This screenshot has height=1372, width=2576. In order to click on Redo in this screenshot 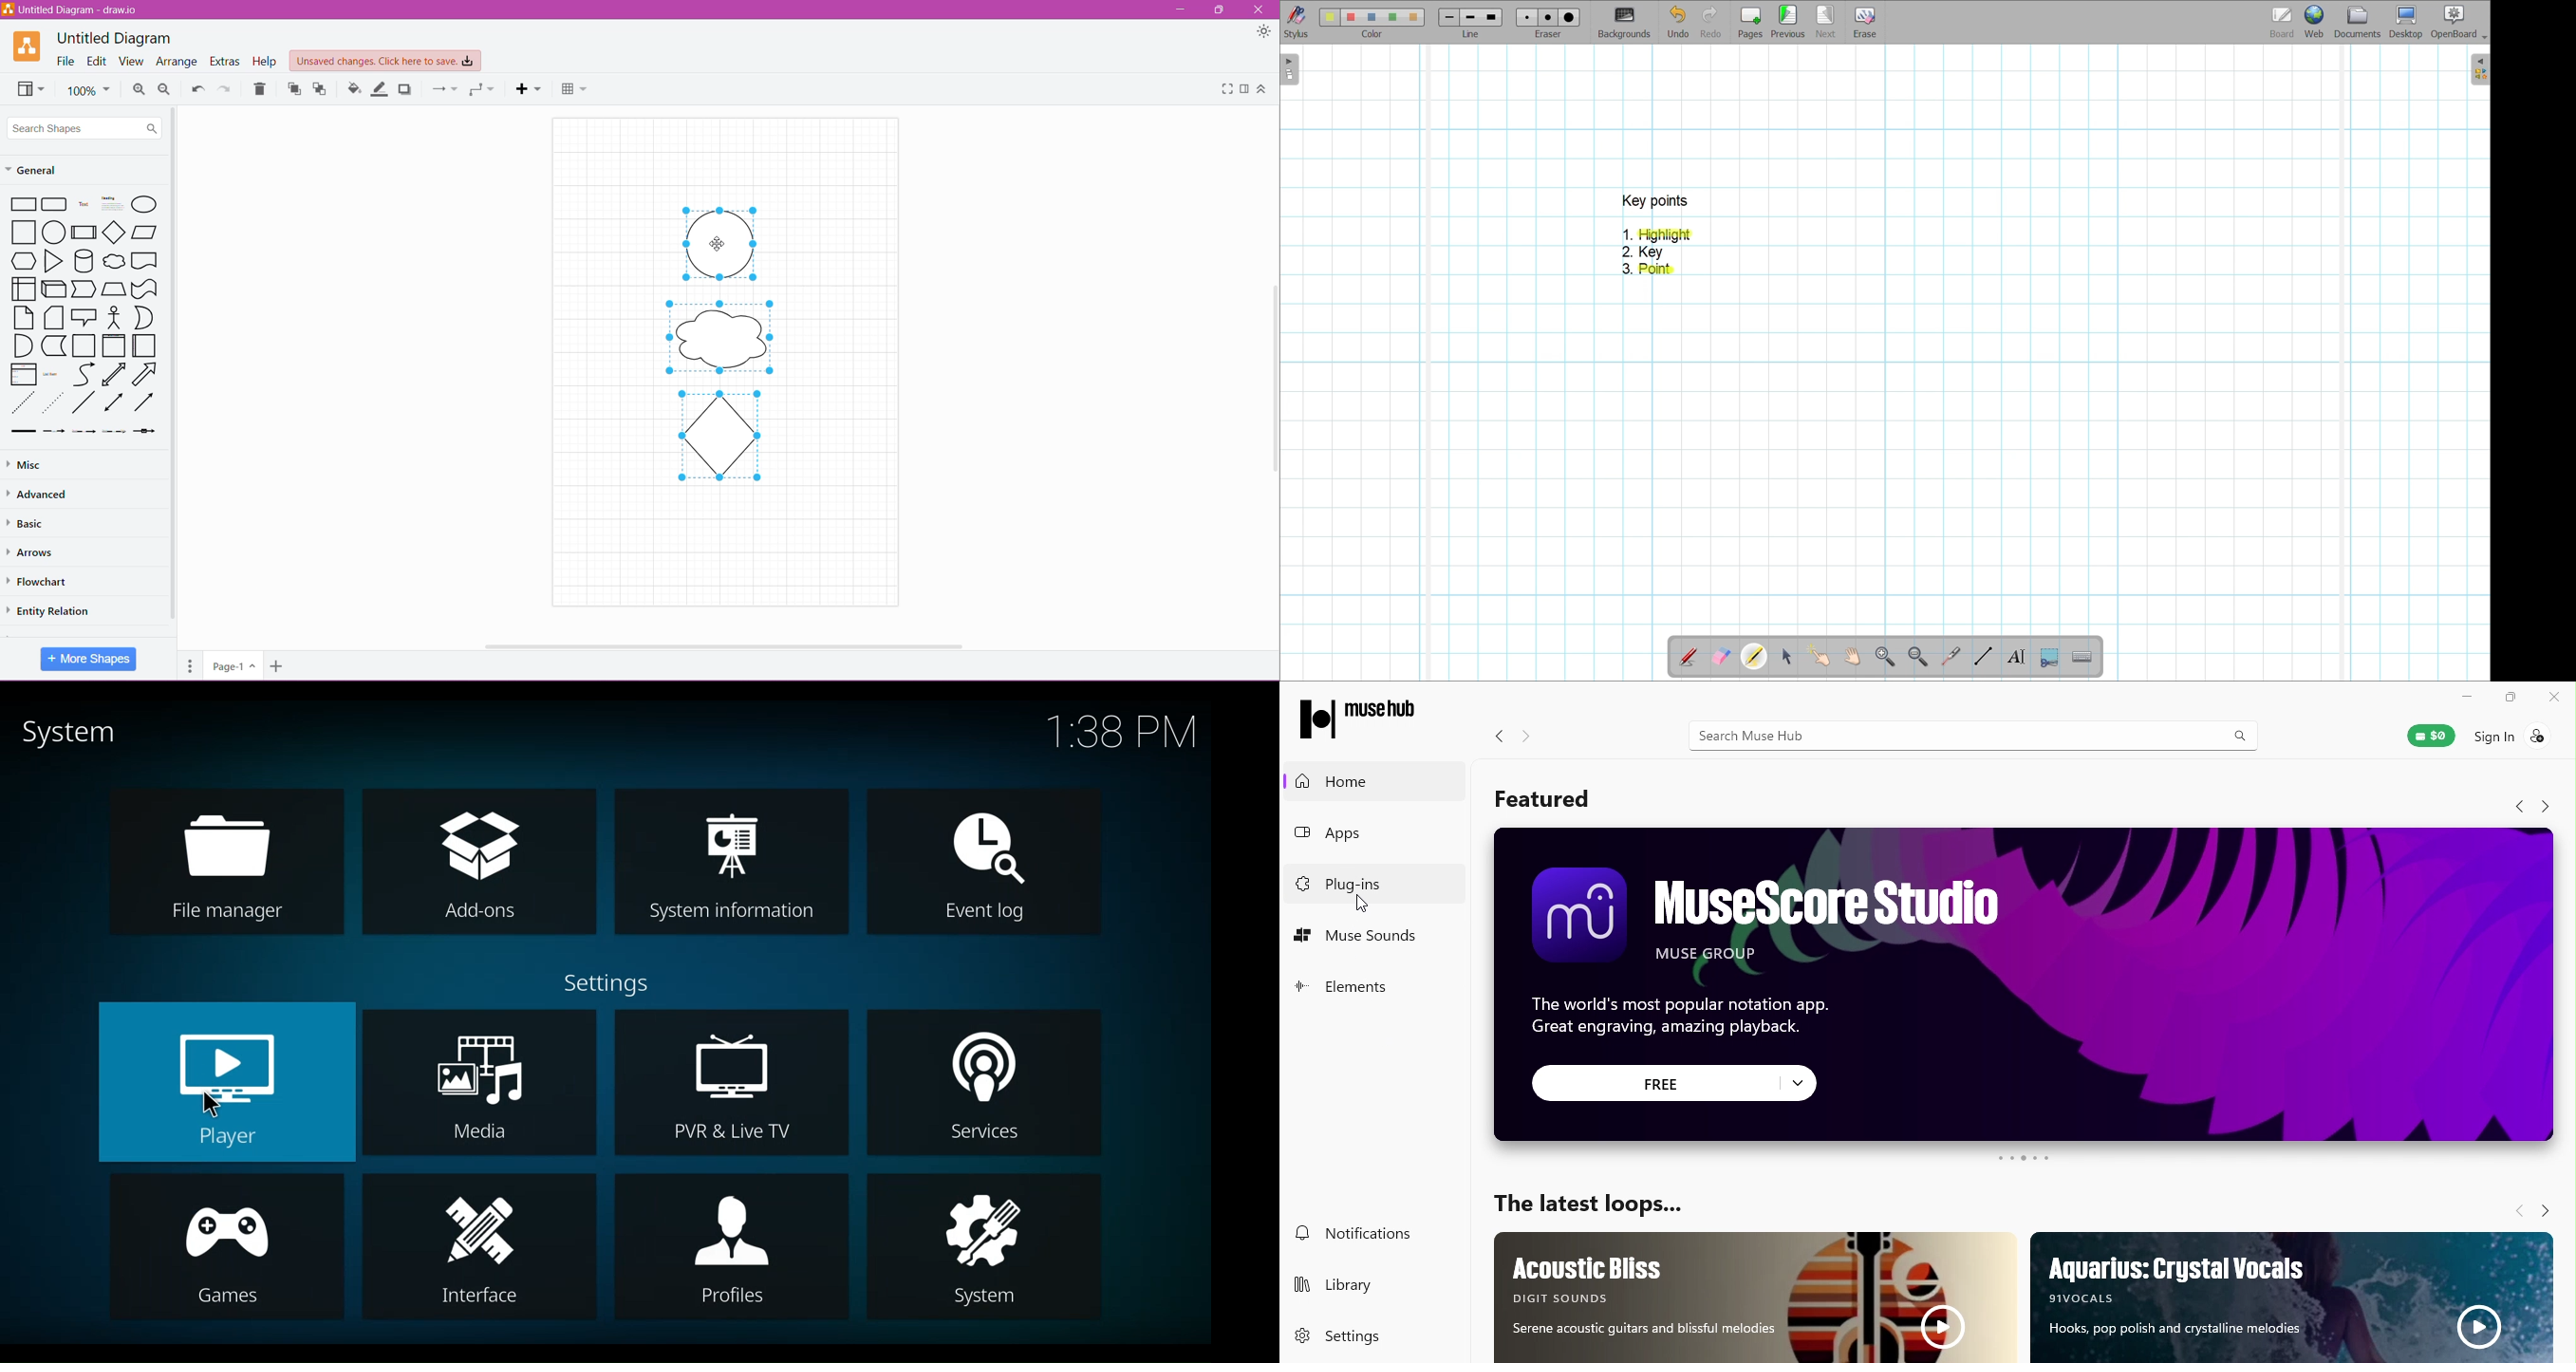, I will do `click(1711, 21)`.